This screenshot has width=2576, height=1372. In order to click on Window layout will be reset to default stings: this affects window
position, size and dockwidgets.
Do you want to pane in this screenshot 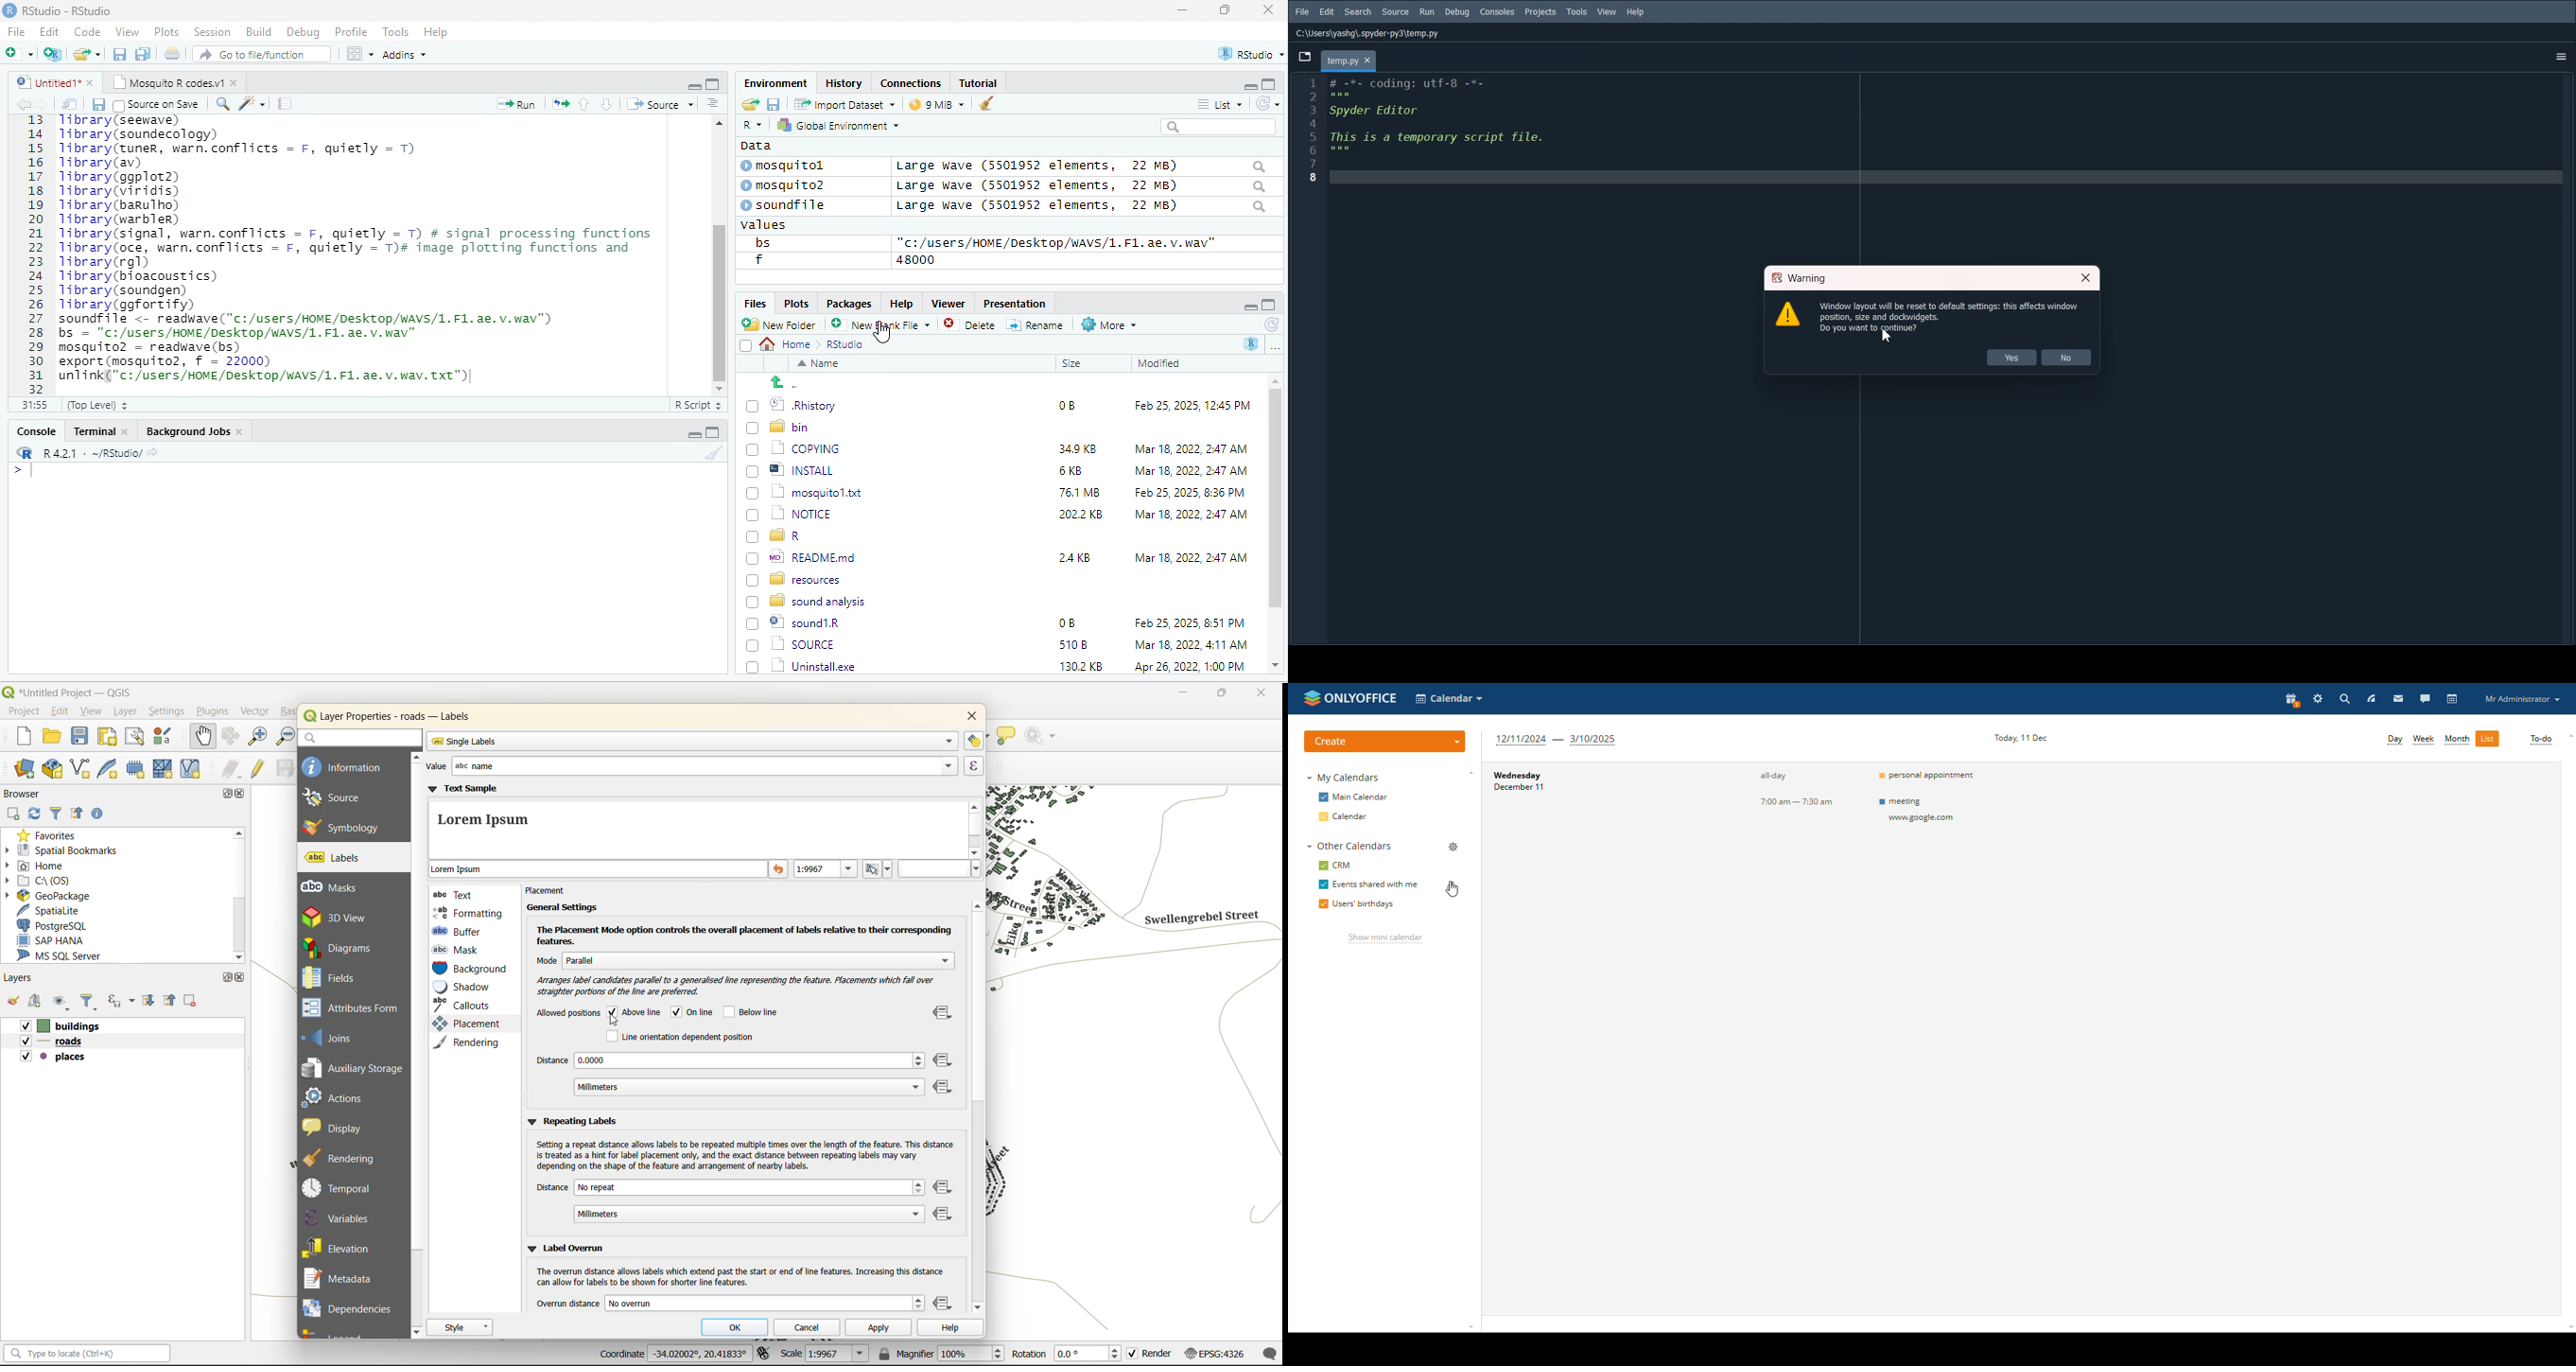, I will do `click(1931, 318)`.